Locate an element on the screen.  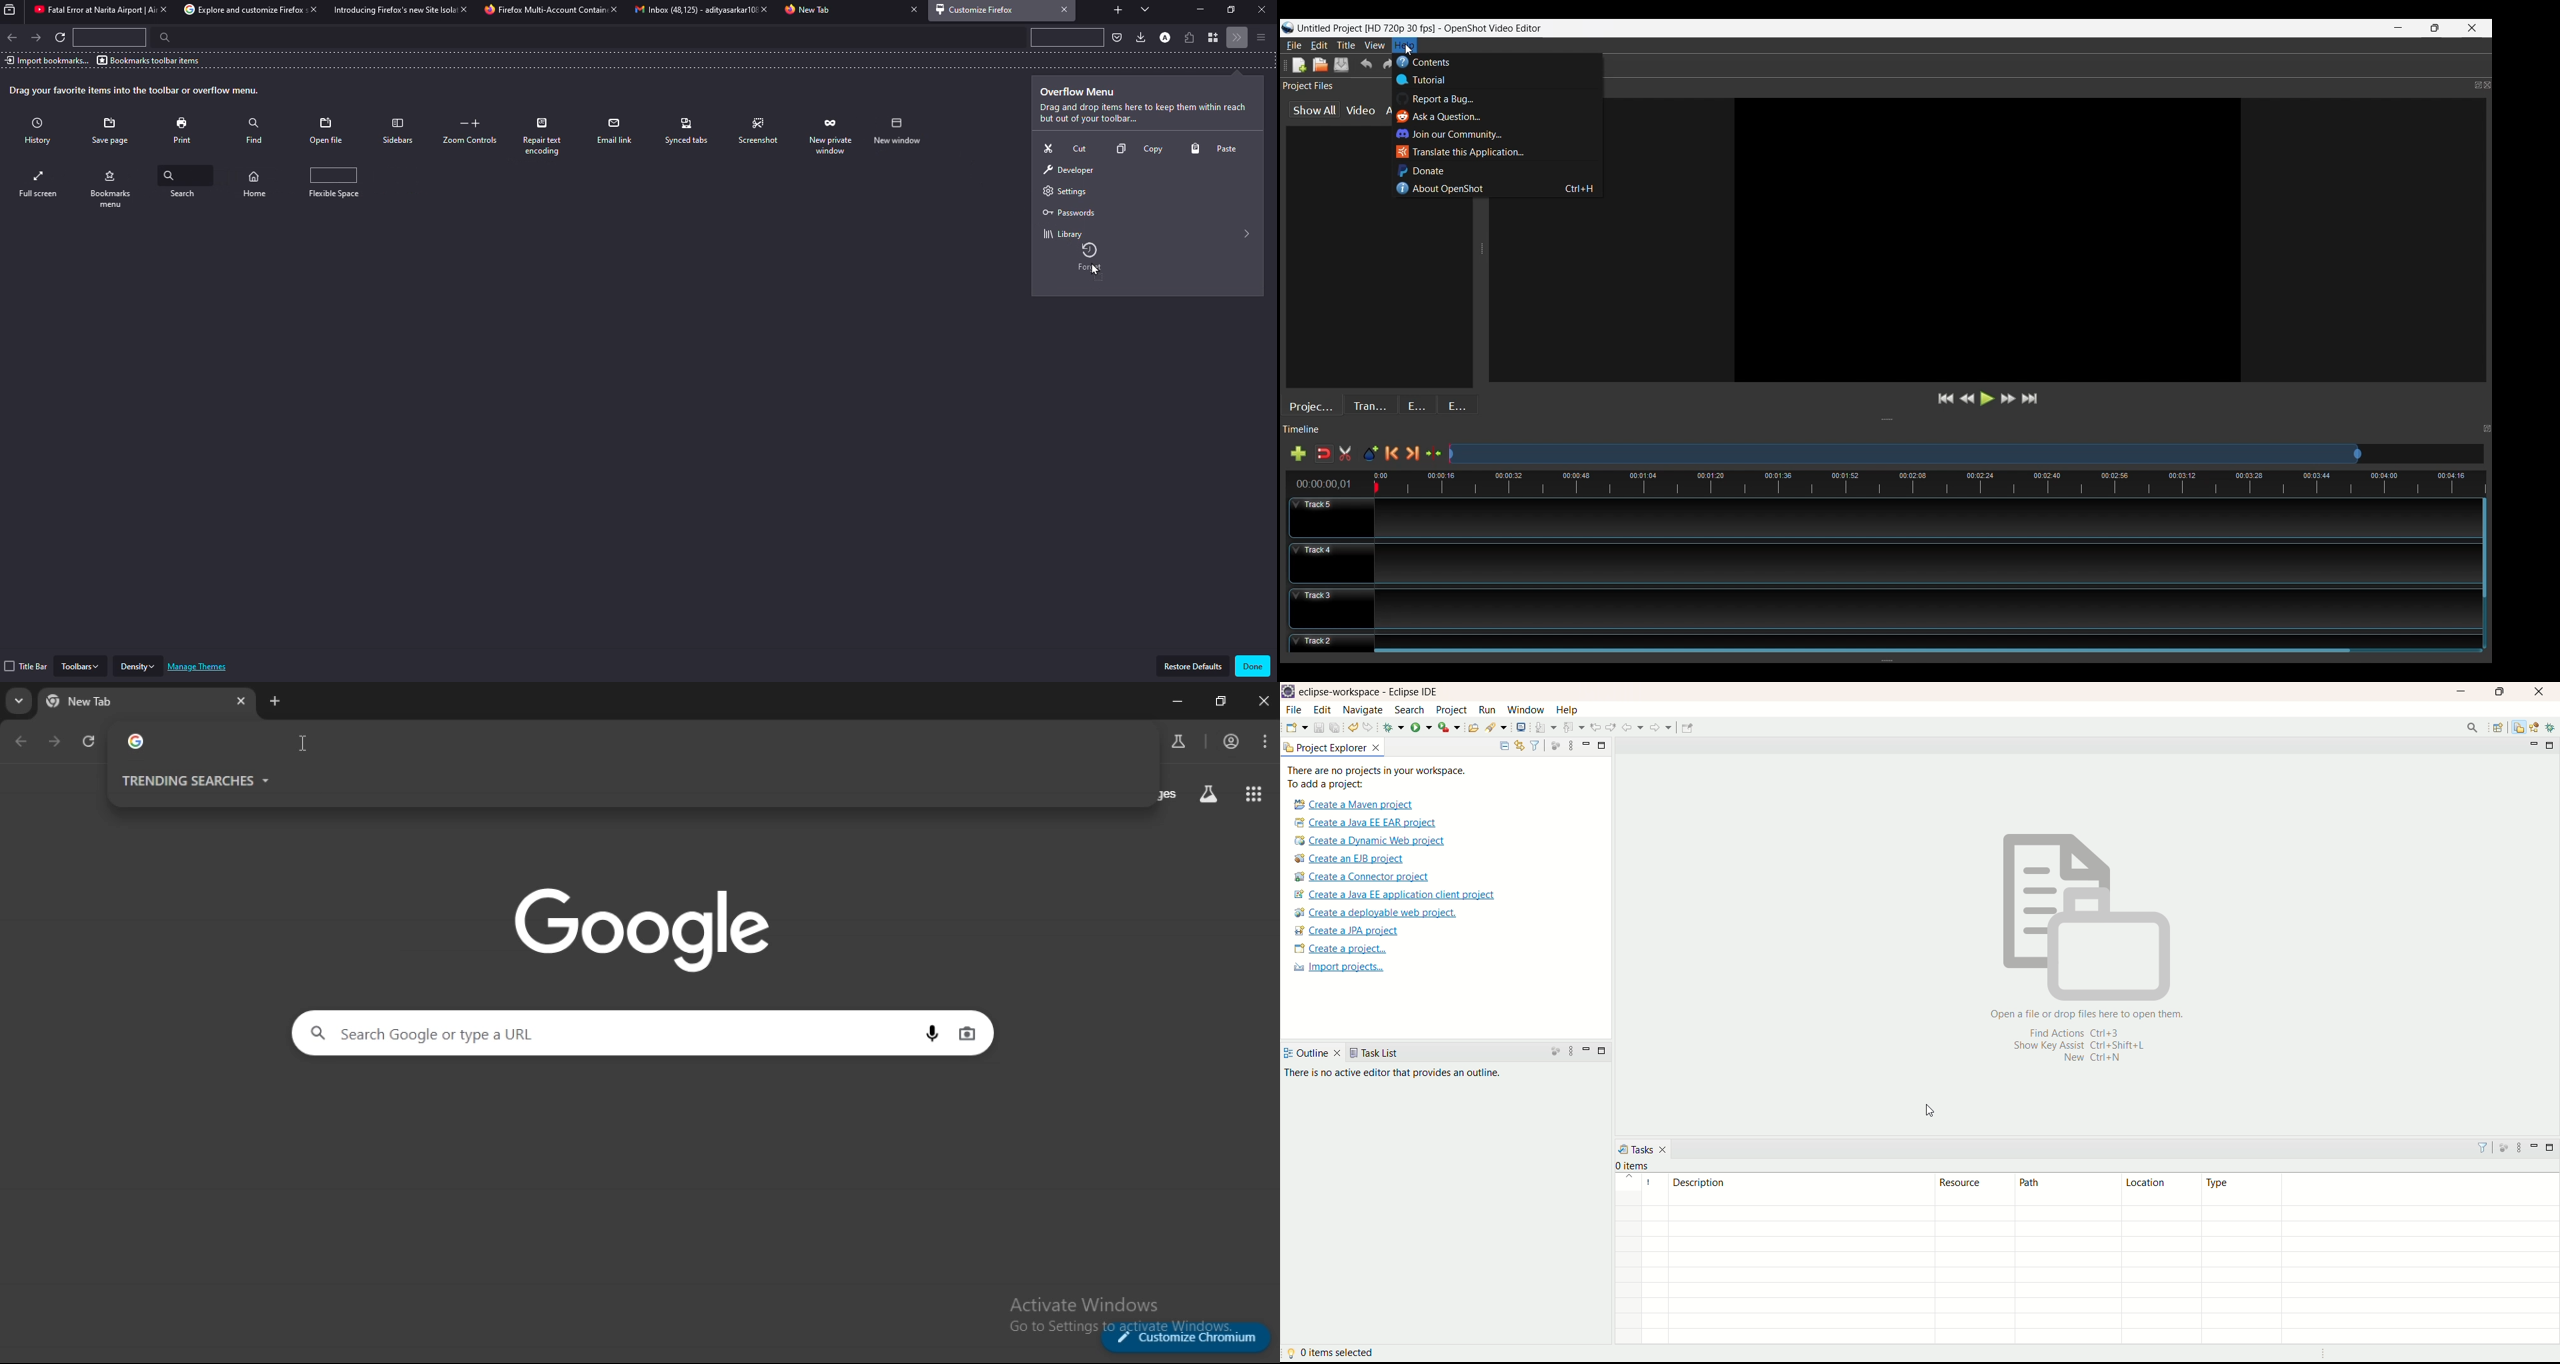
import is located at coordinates (46, 60).